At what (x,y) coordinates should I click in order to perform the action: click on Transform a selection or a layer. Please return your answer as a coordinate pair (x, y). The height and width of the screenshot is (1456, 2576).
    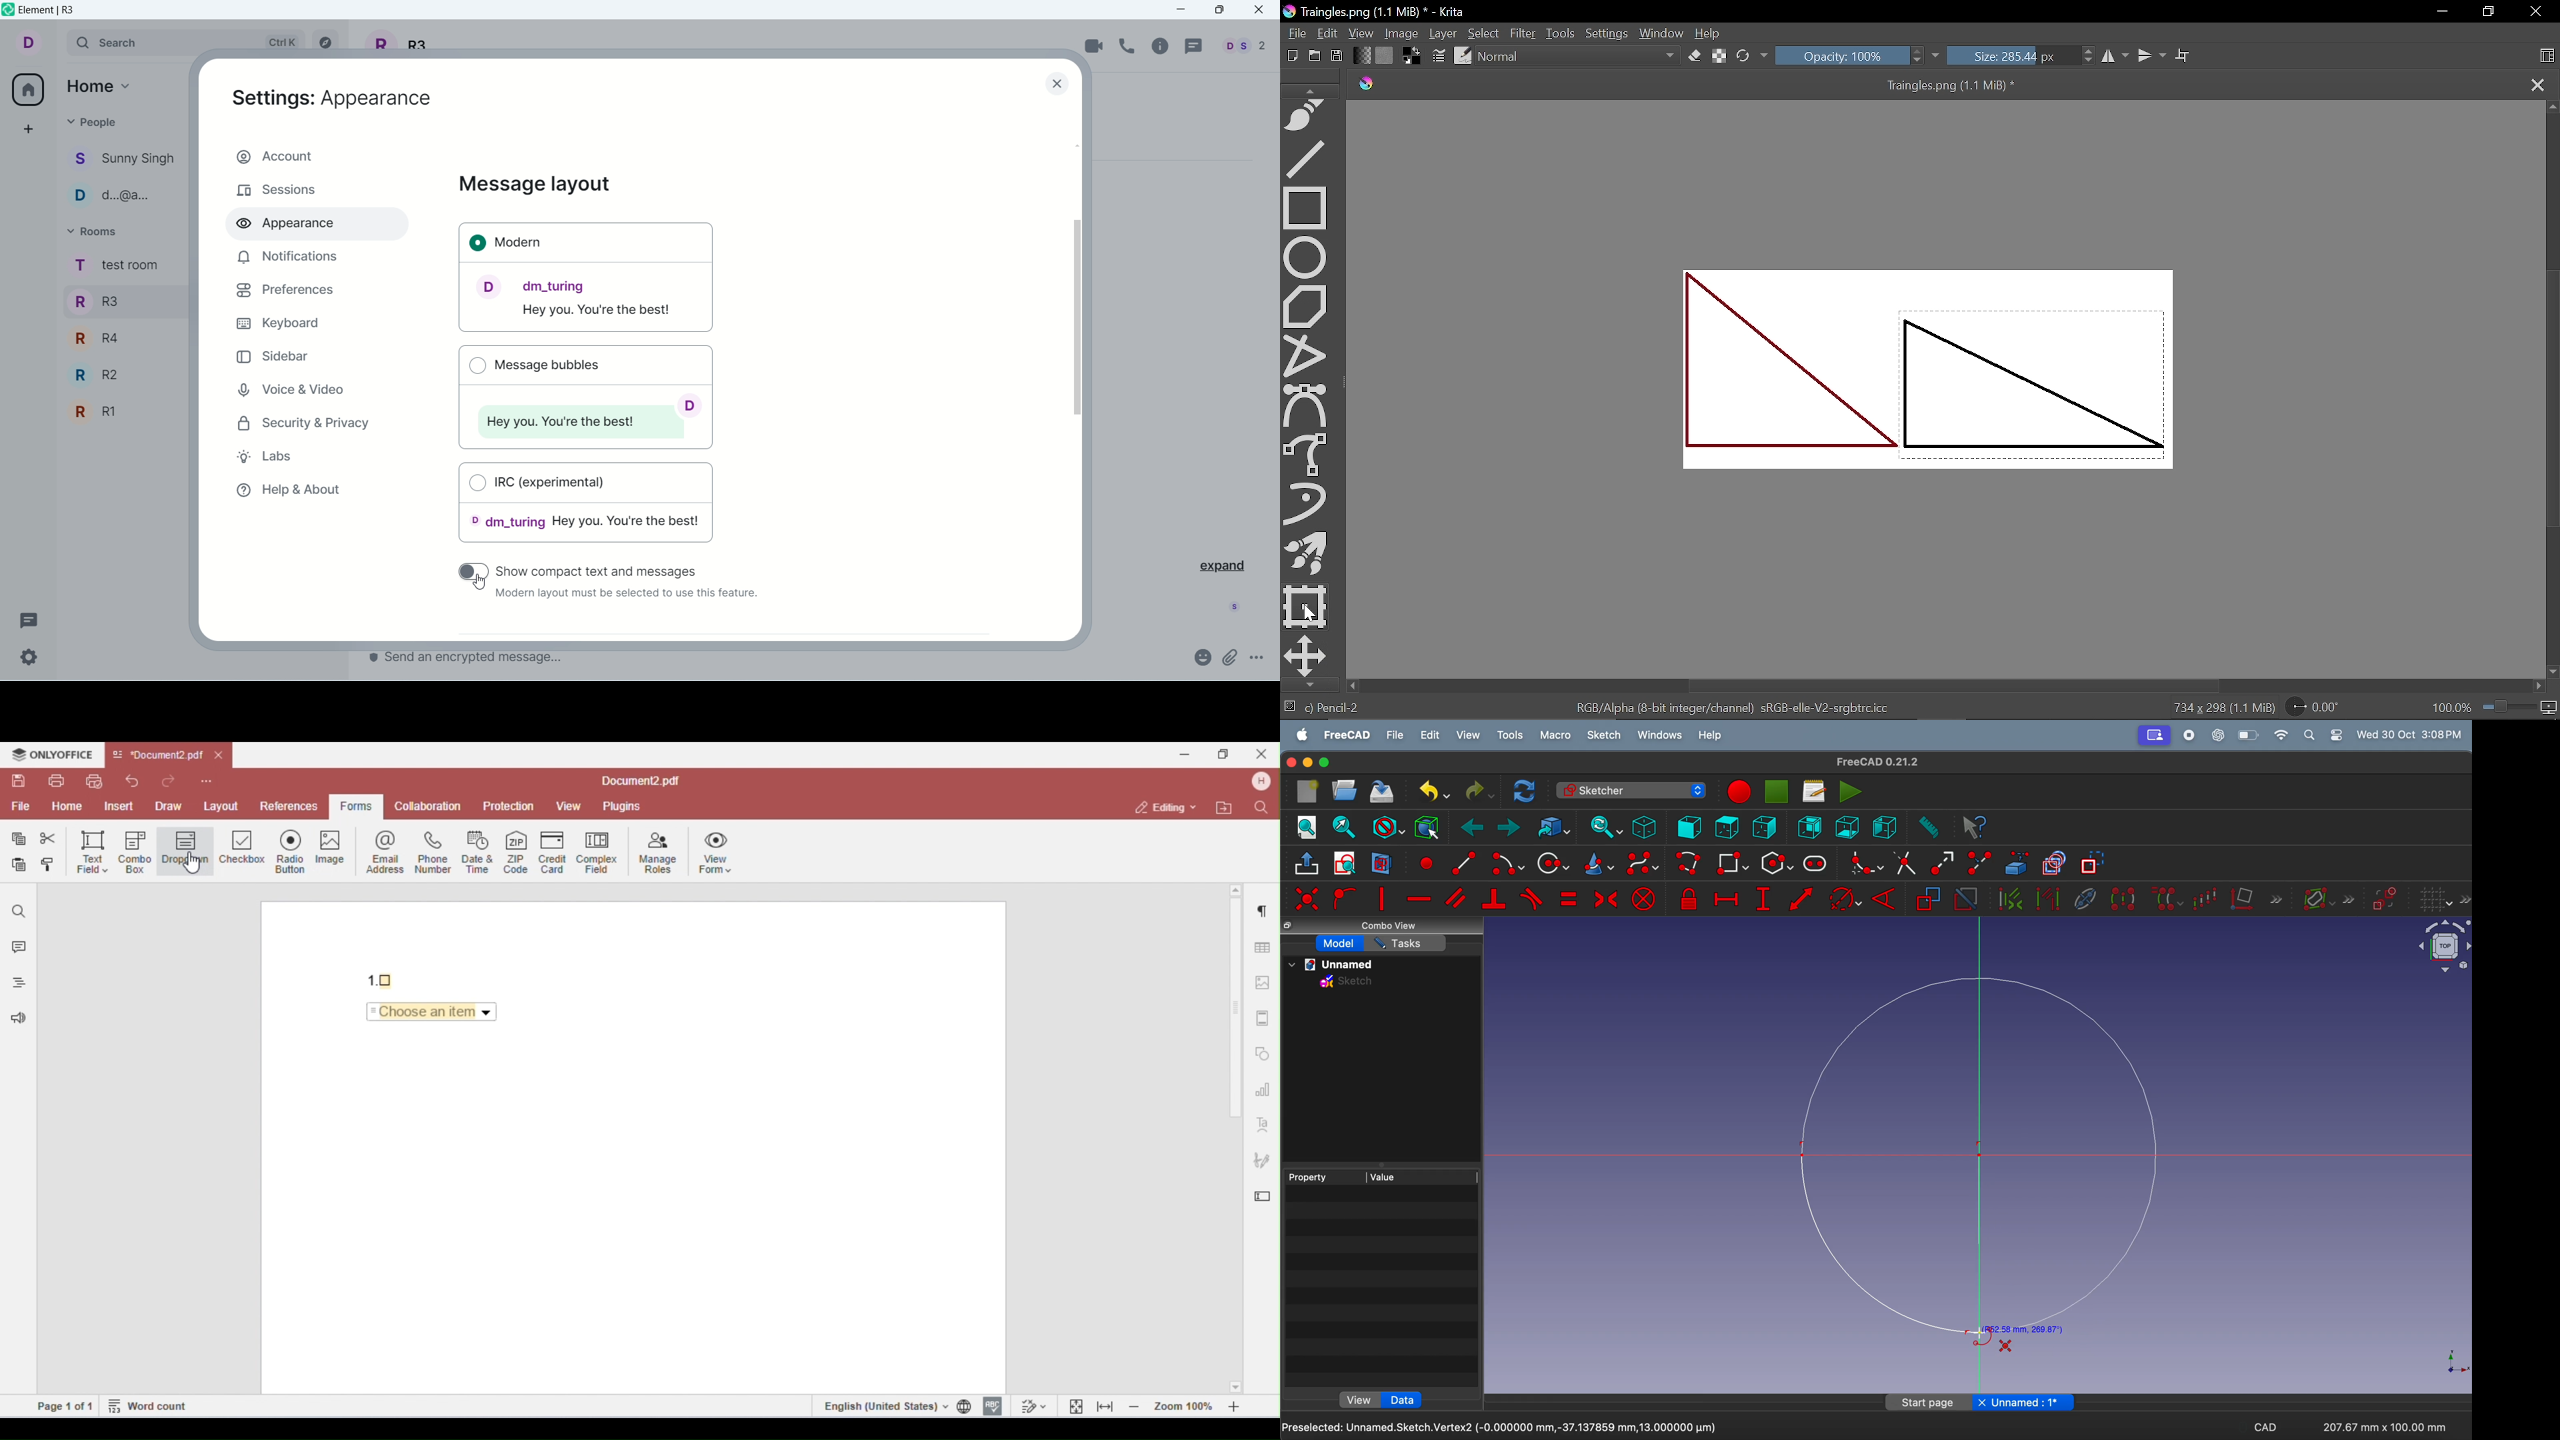
    Looking at the image, I should click on (1307, 606).